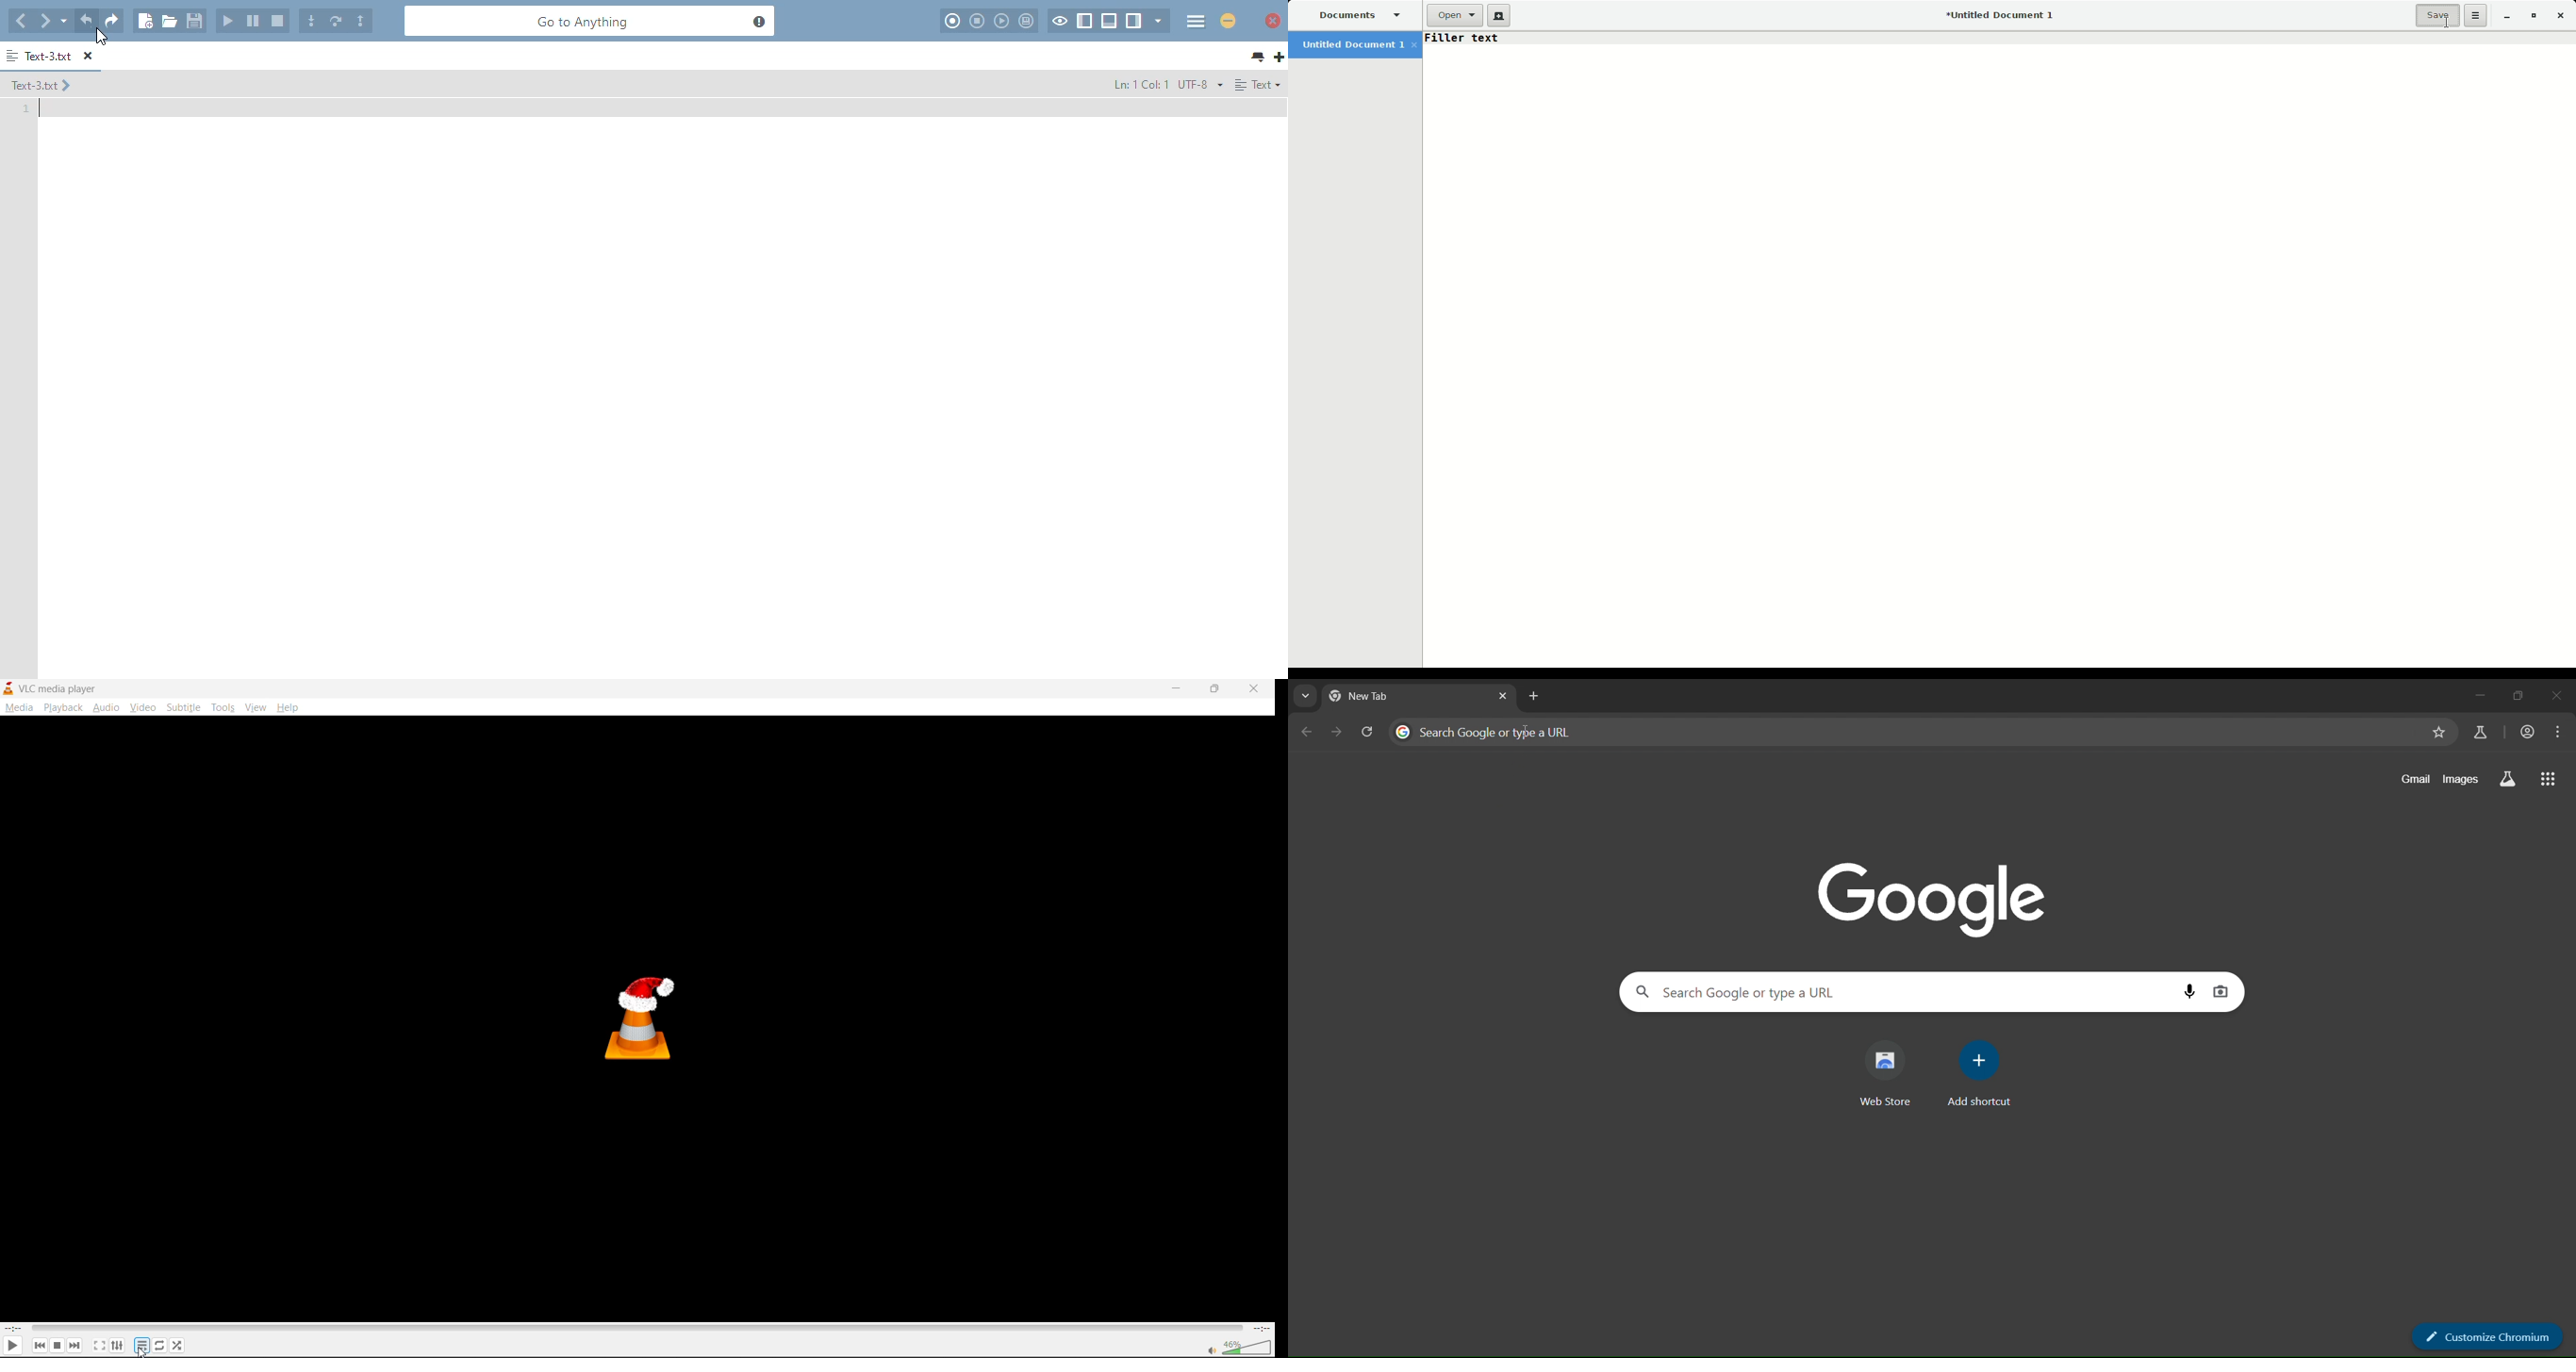 This screenshot has height=1372, width=2576. What do you see at coordinates (293, 705) in the screenshot?
I see `help` at bounding box center [293, 705].